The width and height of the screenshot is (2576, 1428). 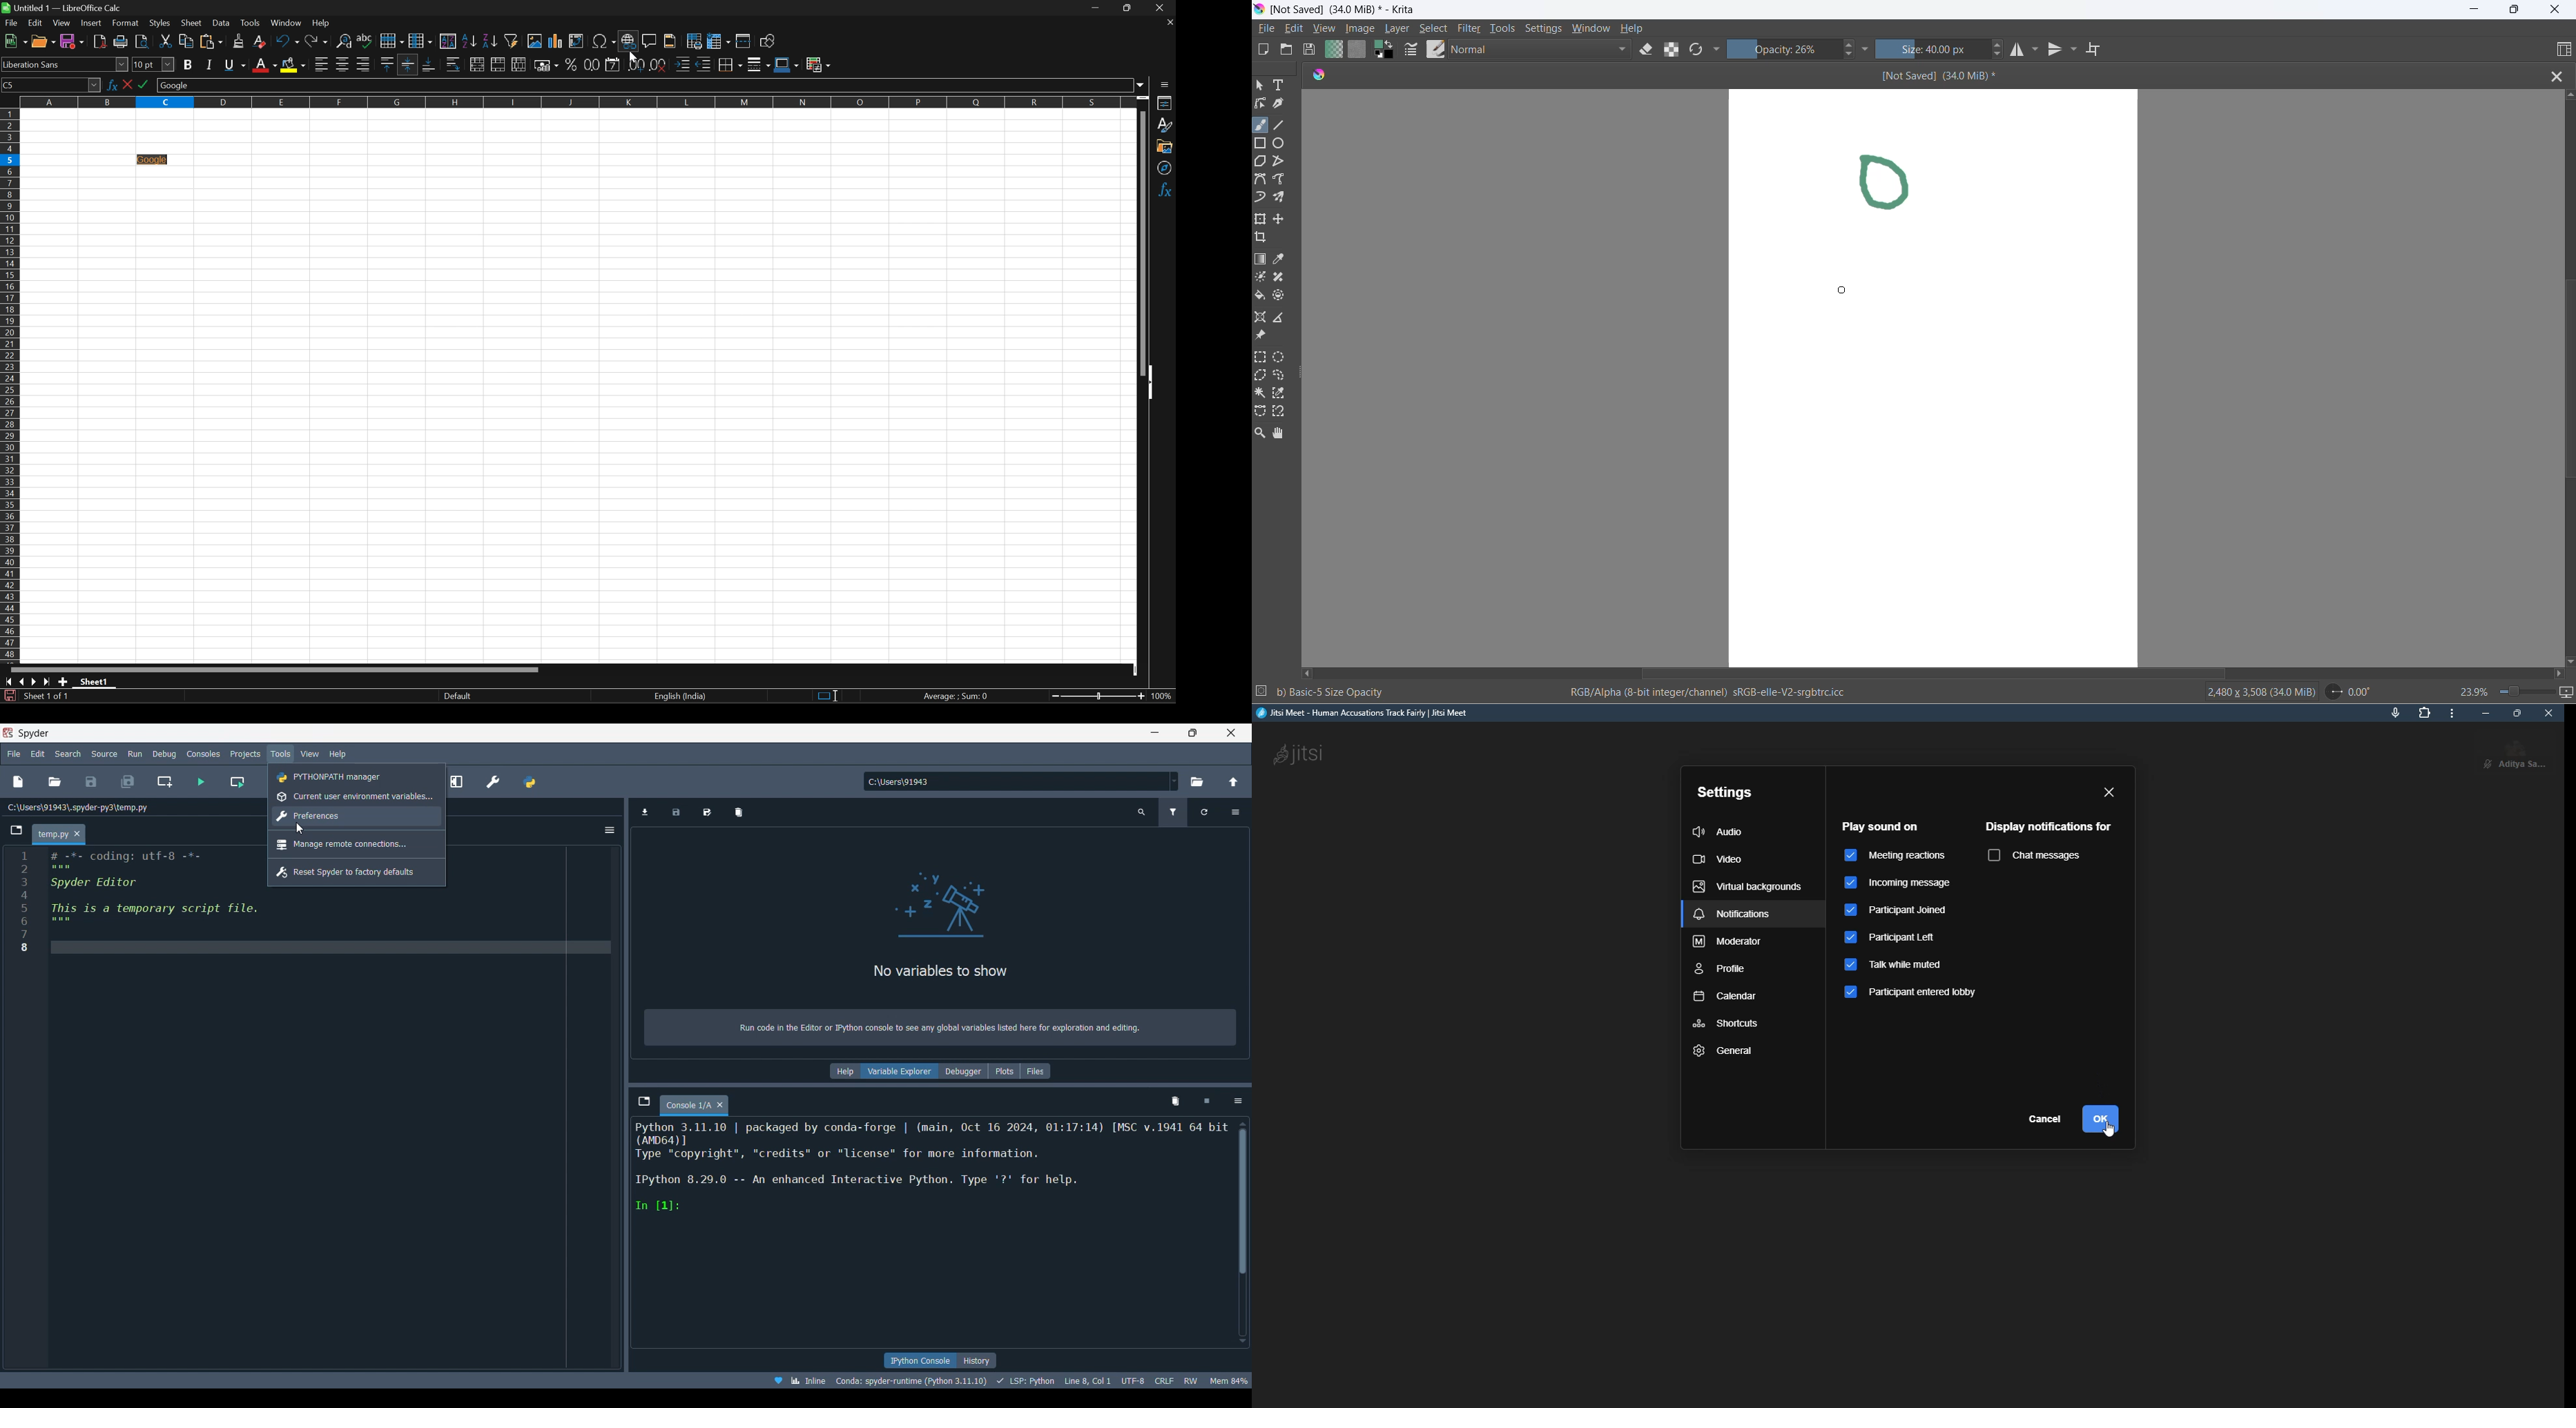 I want to click on Tools, so click(x=252, y=23).